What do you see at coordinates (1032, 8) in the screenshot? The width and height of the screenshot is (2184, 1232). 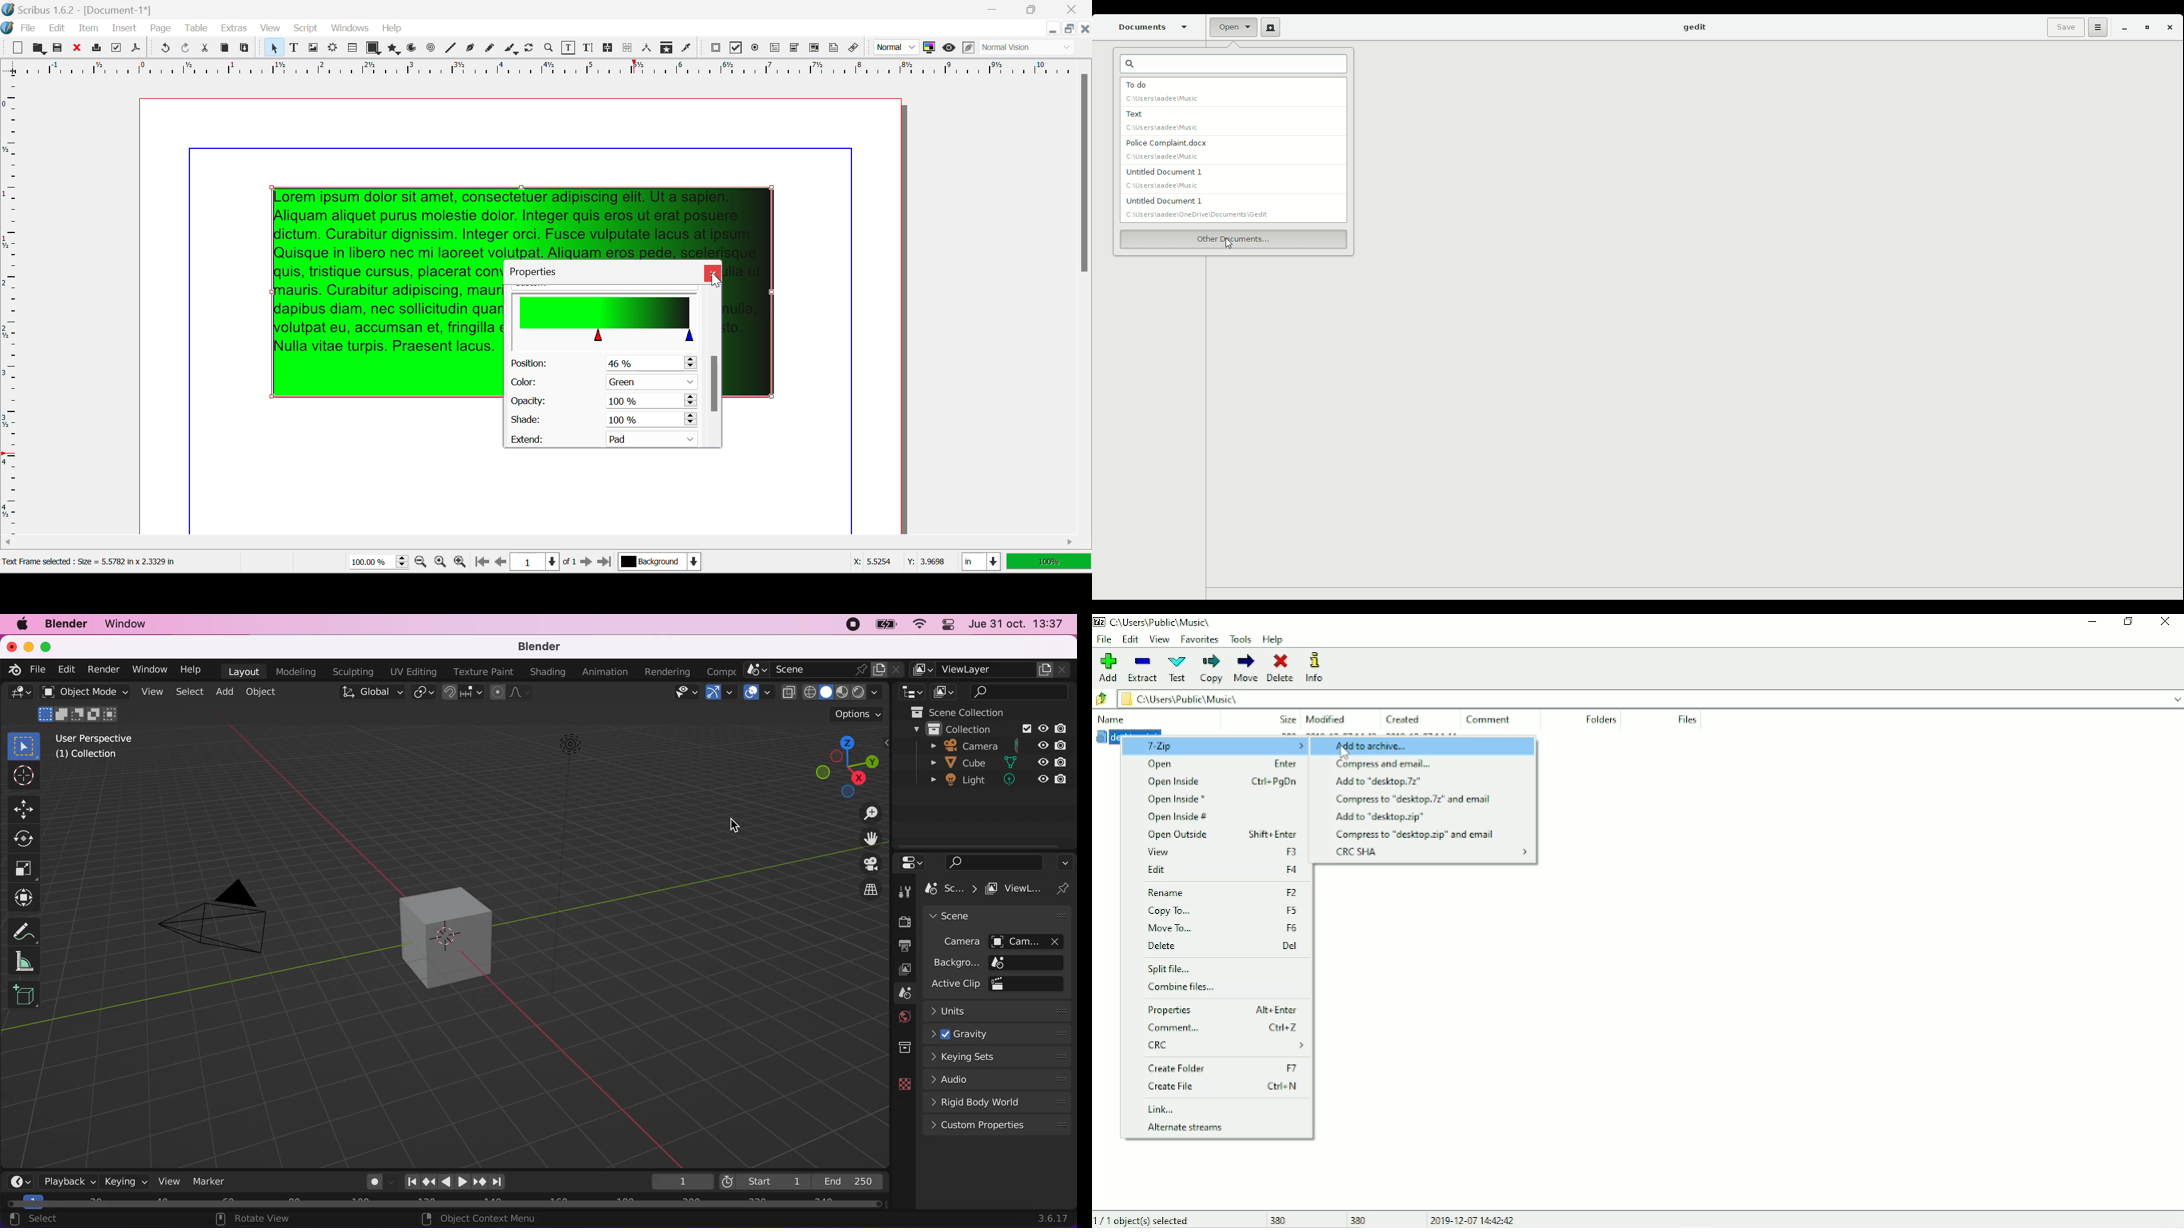 I see `Minimize` at bounding box center [1032, 8].